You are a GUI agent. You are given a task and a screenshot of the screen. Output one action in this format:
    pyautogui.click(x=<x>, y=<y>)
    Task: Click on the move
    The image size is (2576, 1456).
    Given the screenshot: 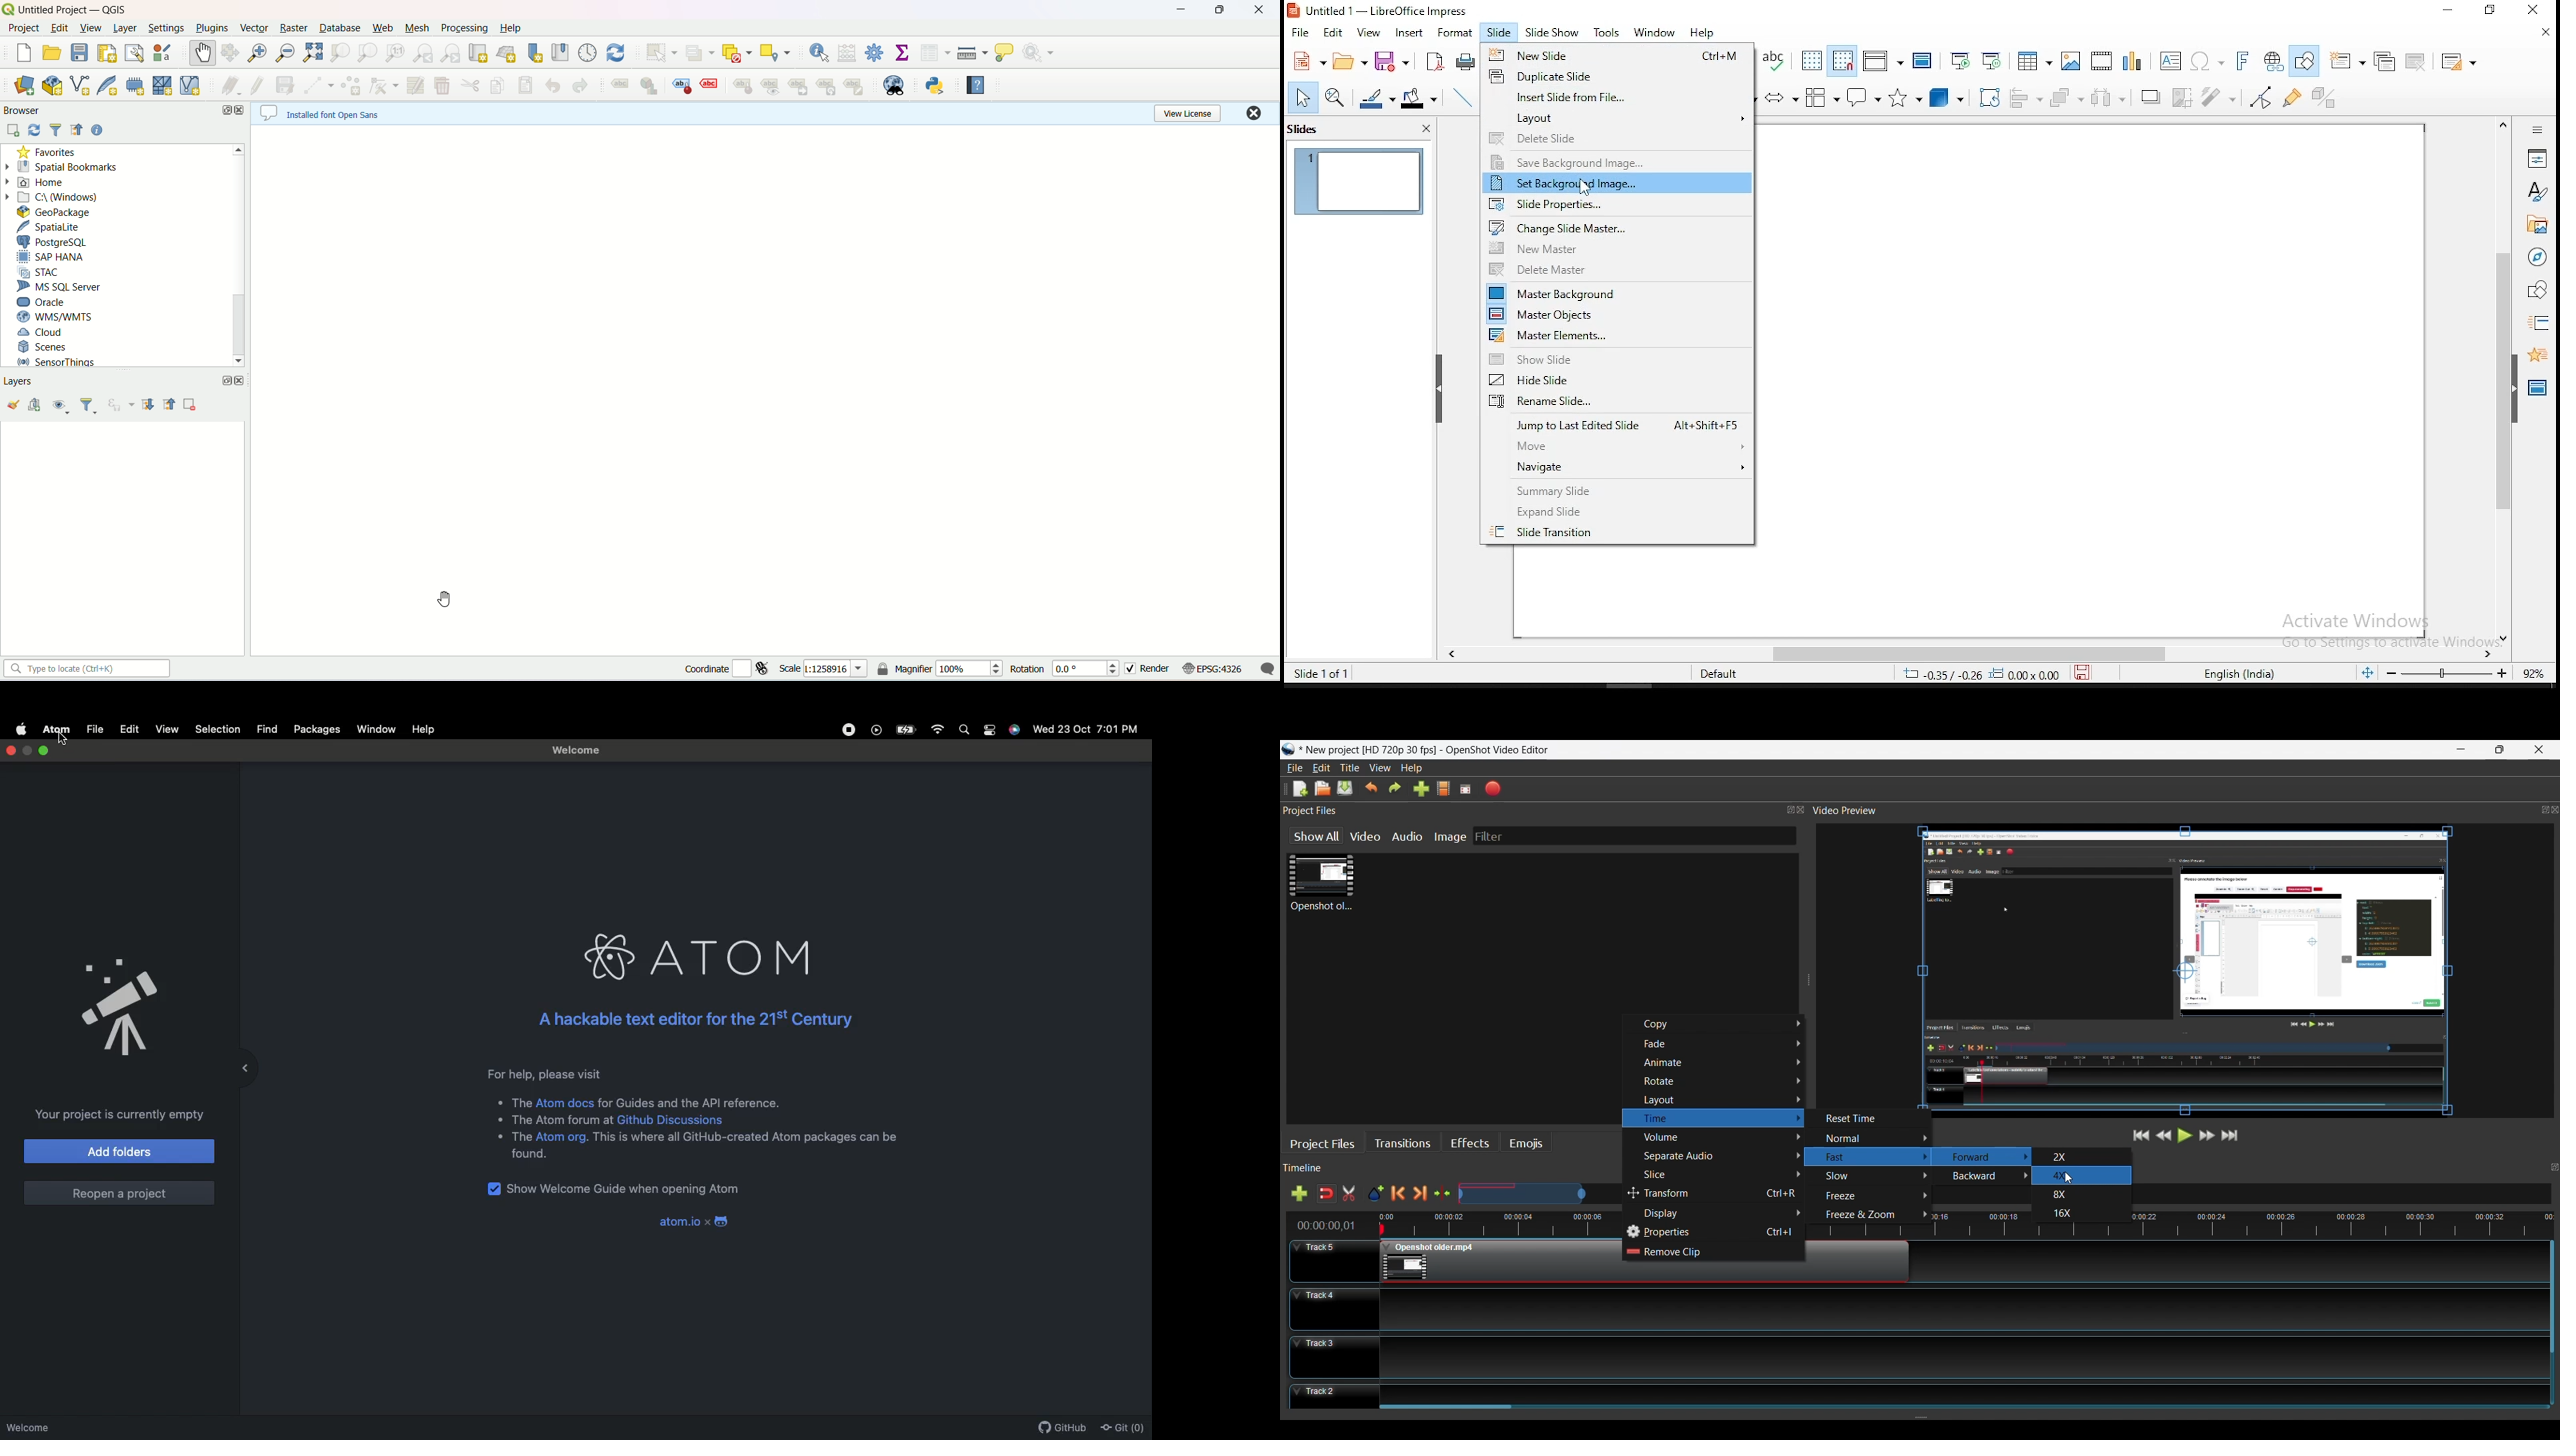 What is the action you would take?
    pyautogui.click(x=1616, y=445)
    